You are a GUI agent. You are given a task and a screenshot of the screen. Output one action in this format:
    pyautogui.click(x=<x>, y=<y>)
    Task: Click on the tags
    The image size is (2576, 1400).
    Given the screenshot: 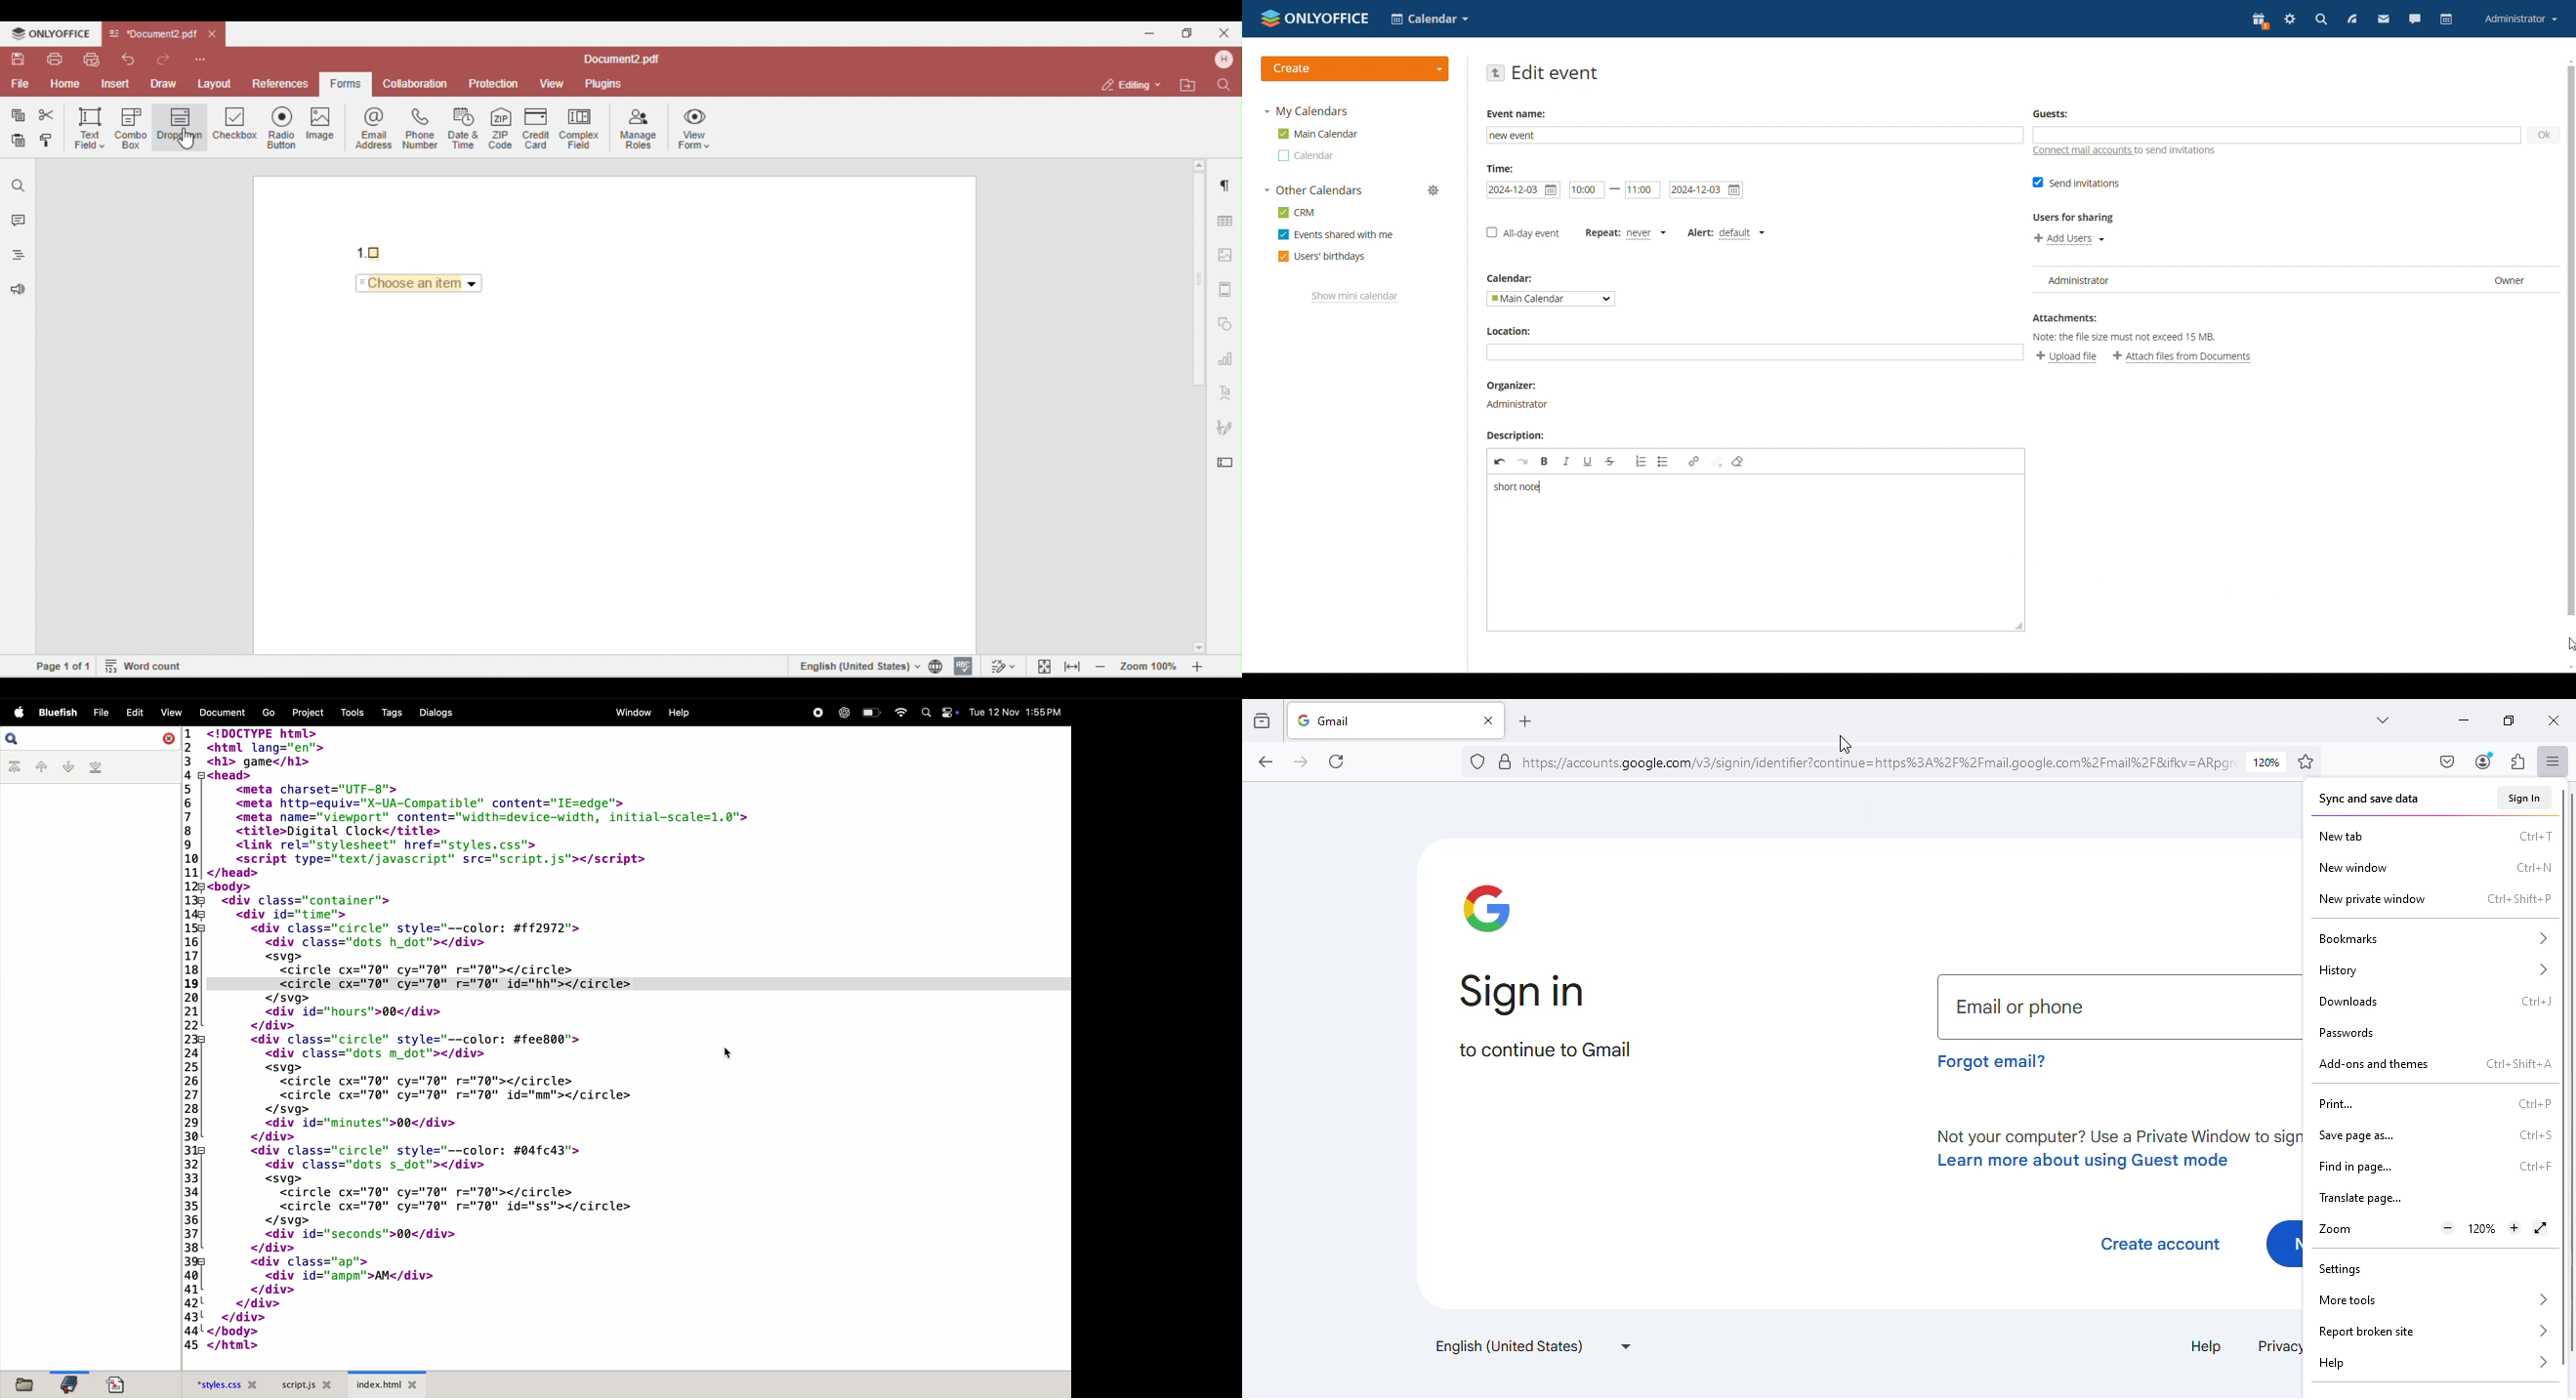 What is the action you would take?
    pyautogui.click(x=389, y=712)
    